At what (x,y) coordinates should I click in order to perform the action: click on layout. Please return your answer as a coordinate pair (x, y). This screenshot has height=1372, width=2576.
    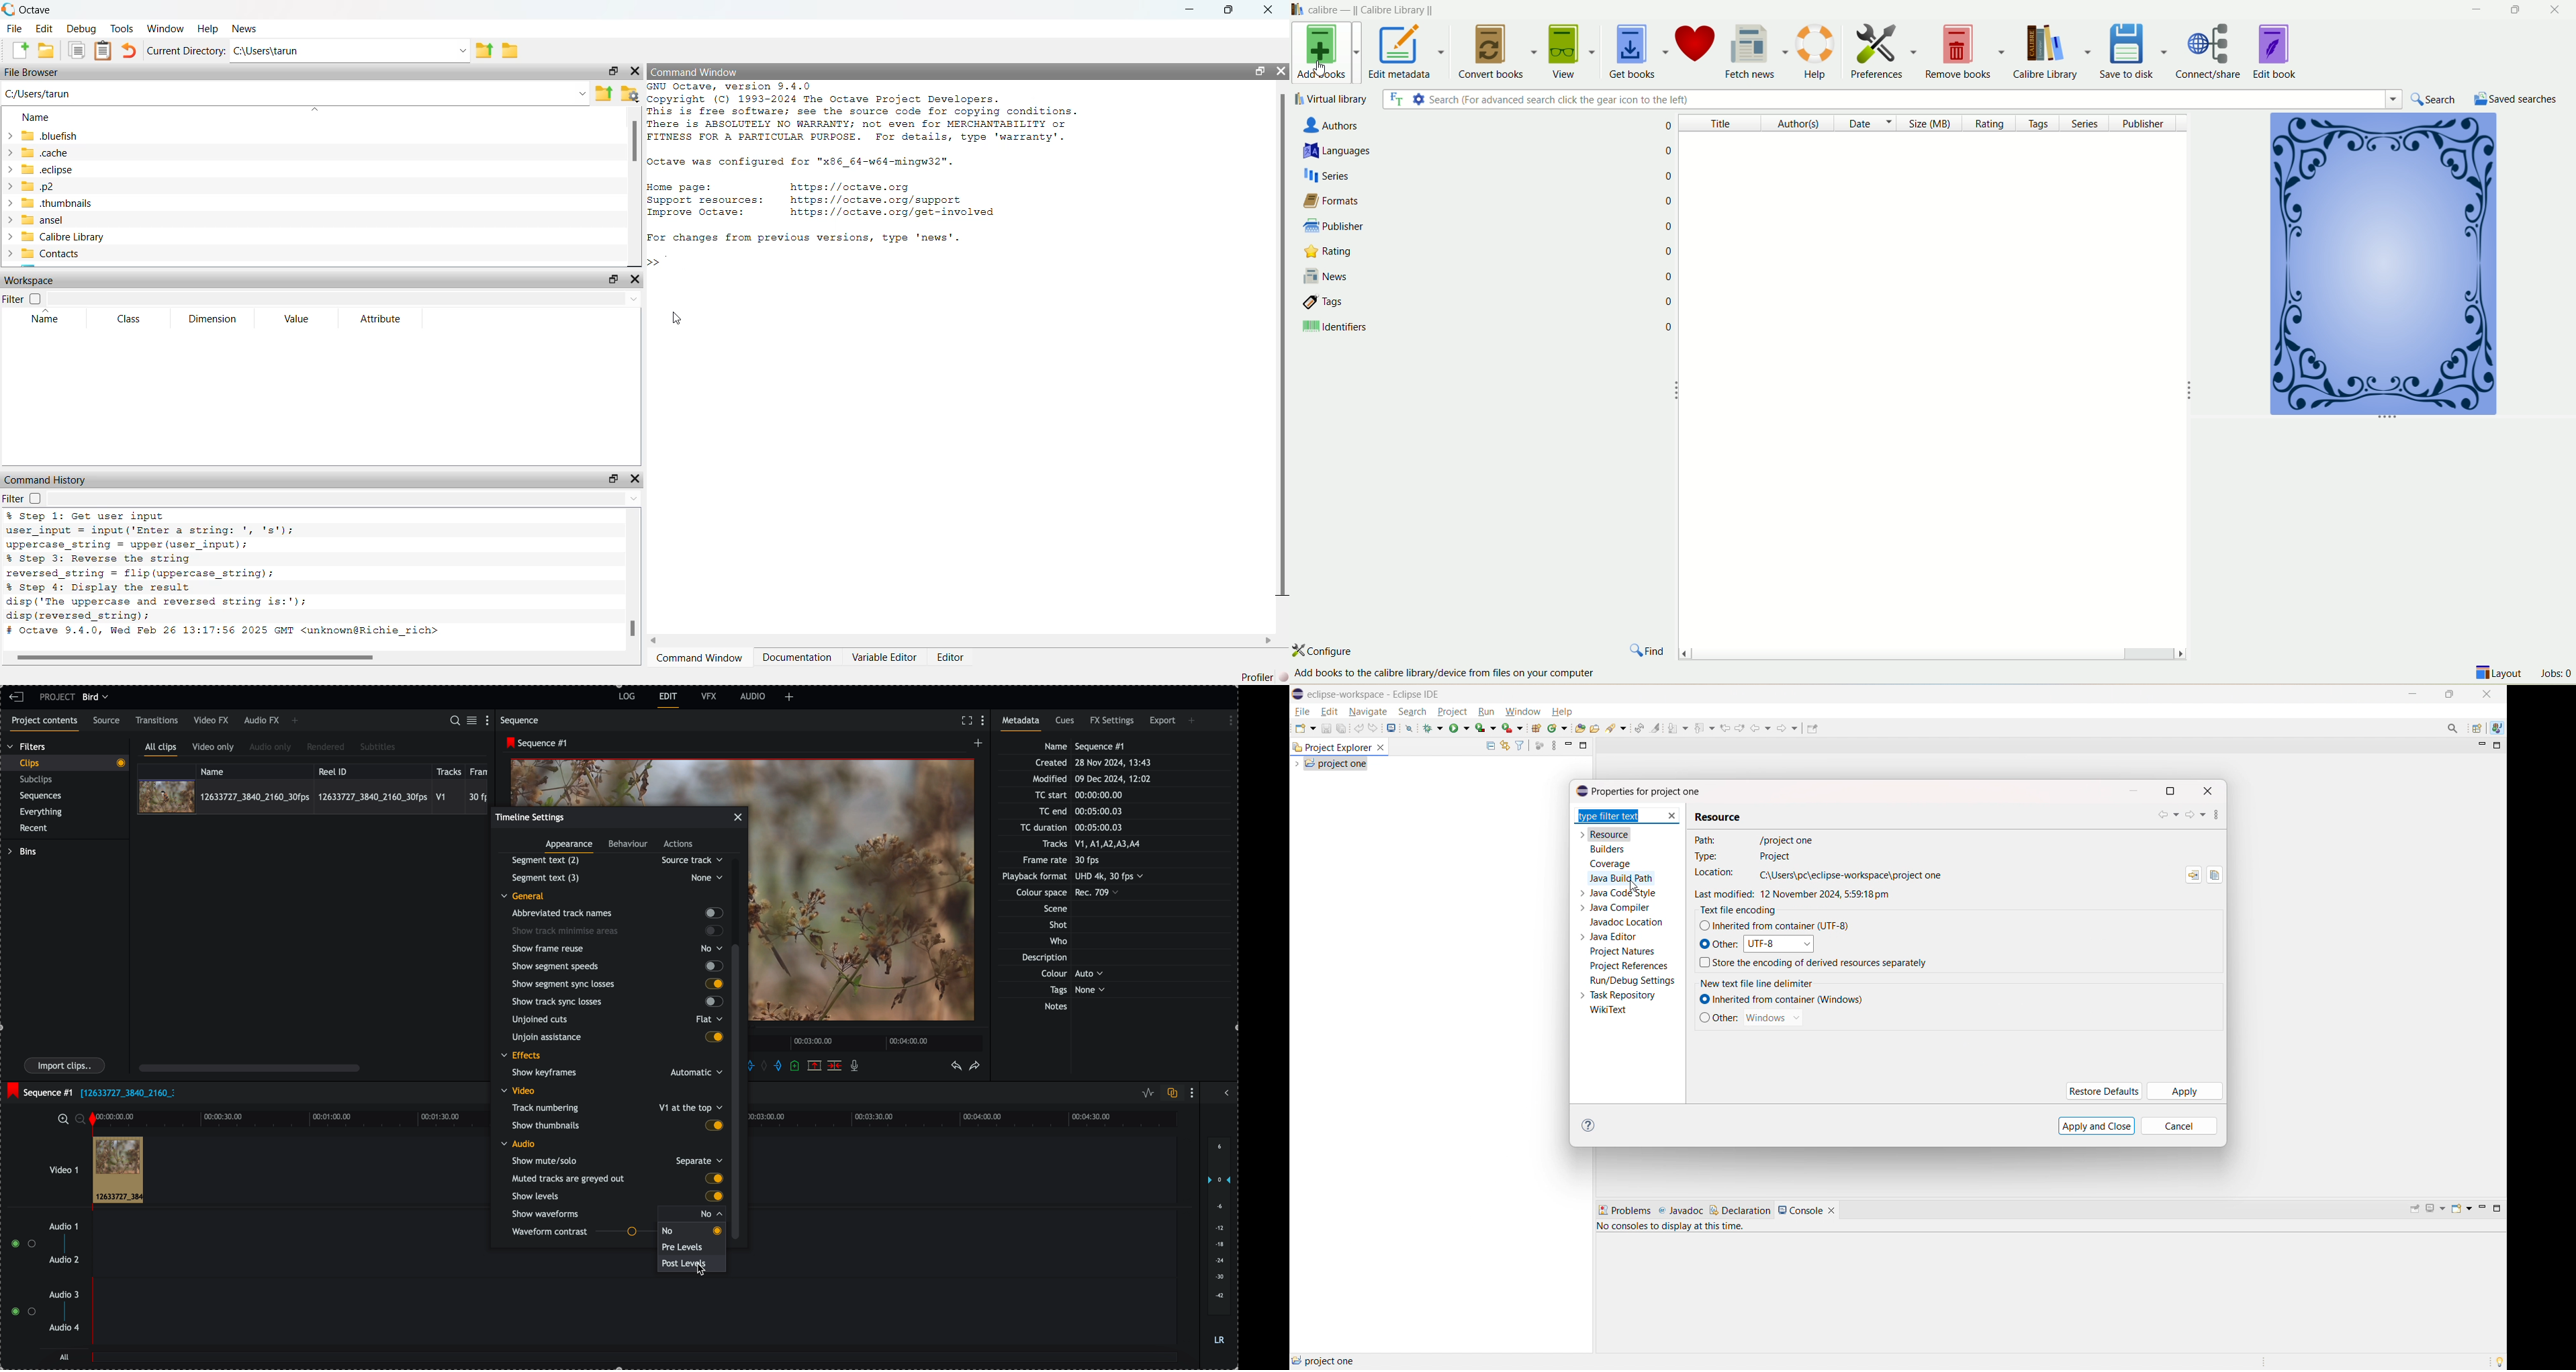
    Looking at the image, I should click on (2500, 675).